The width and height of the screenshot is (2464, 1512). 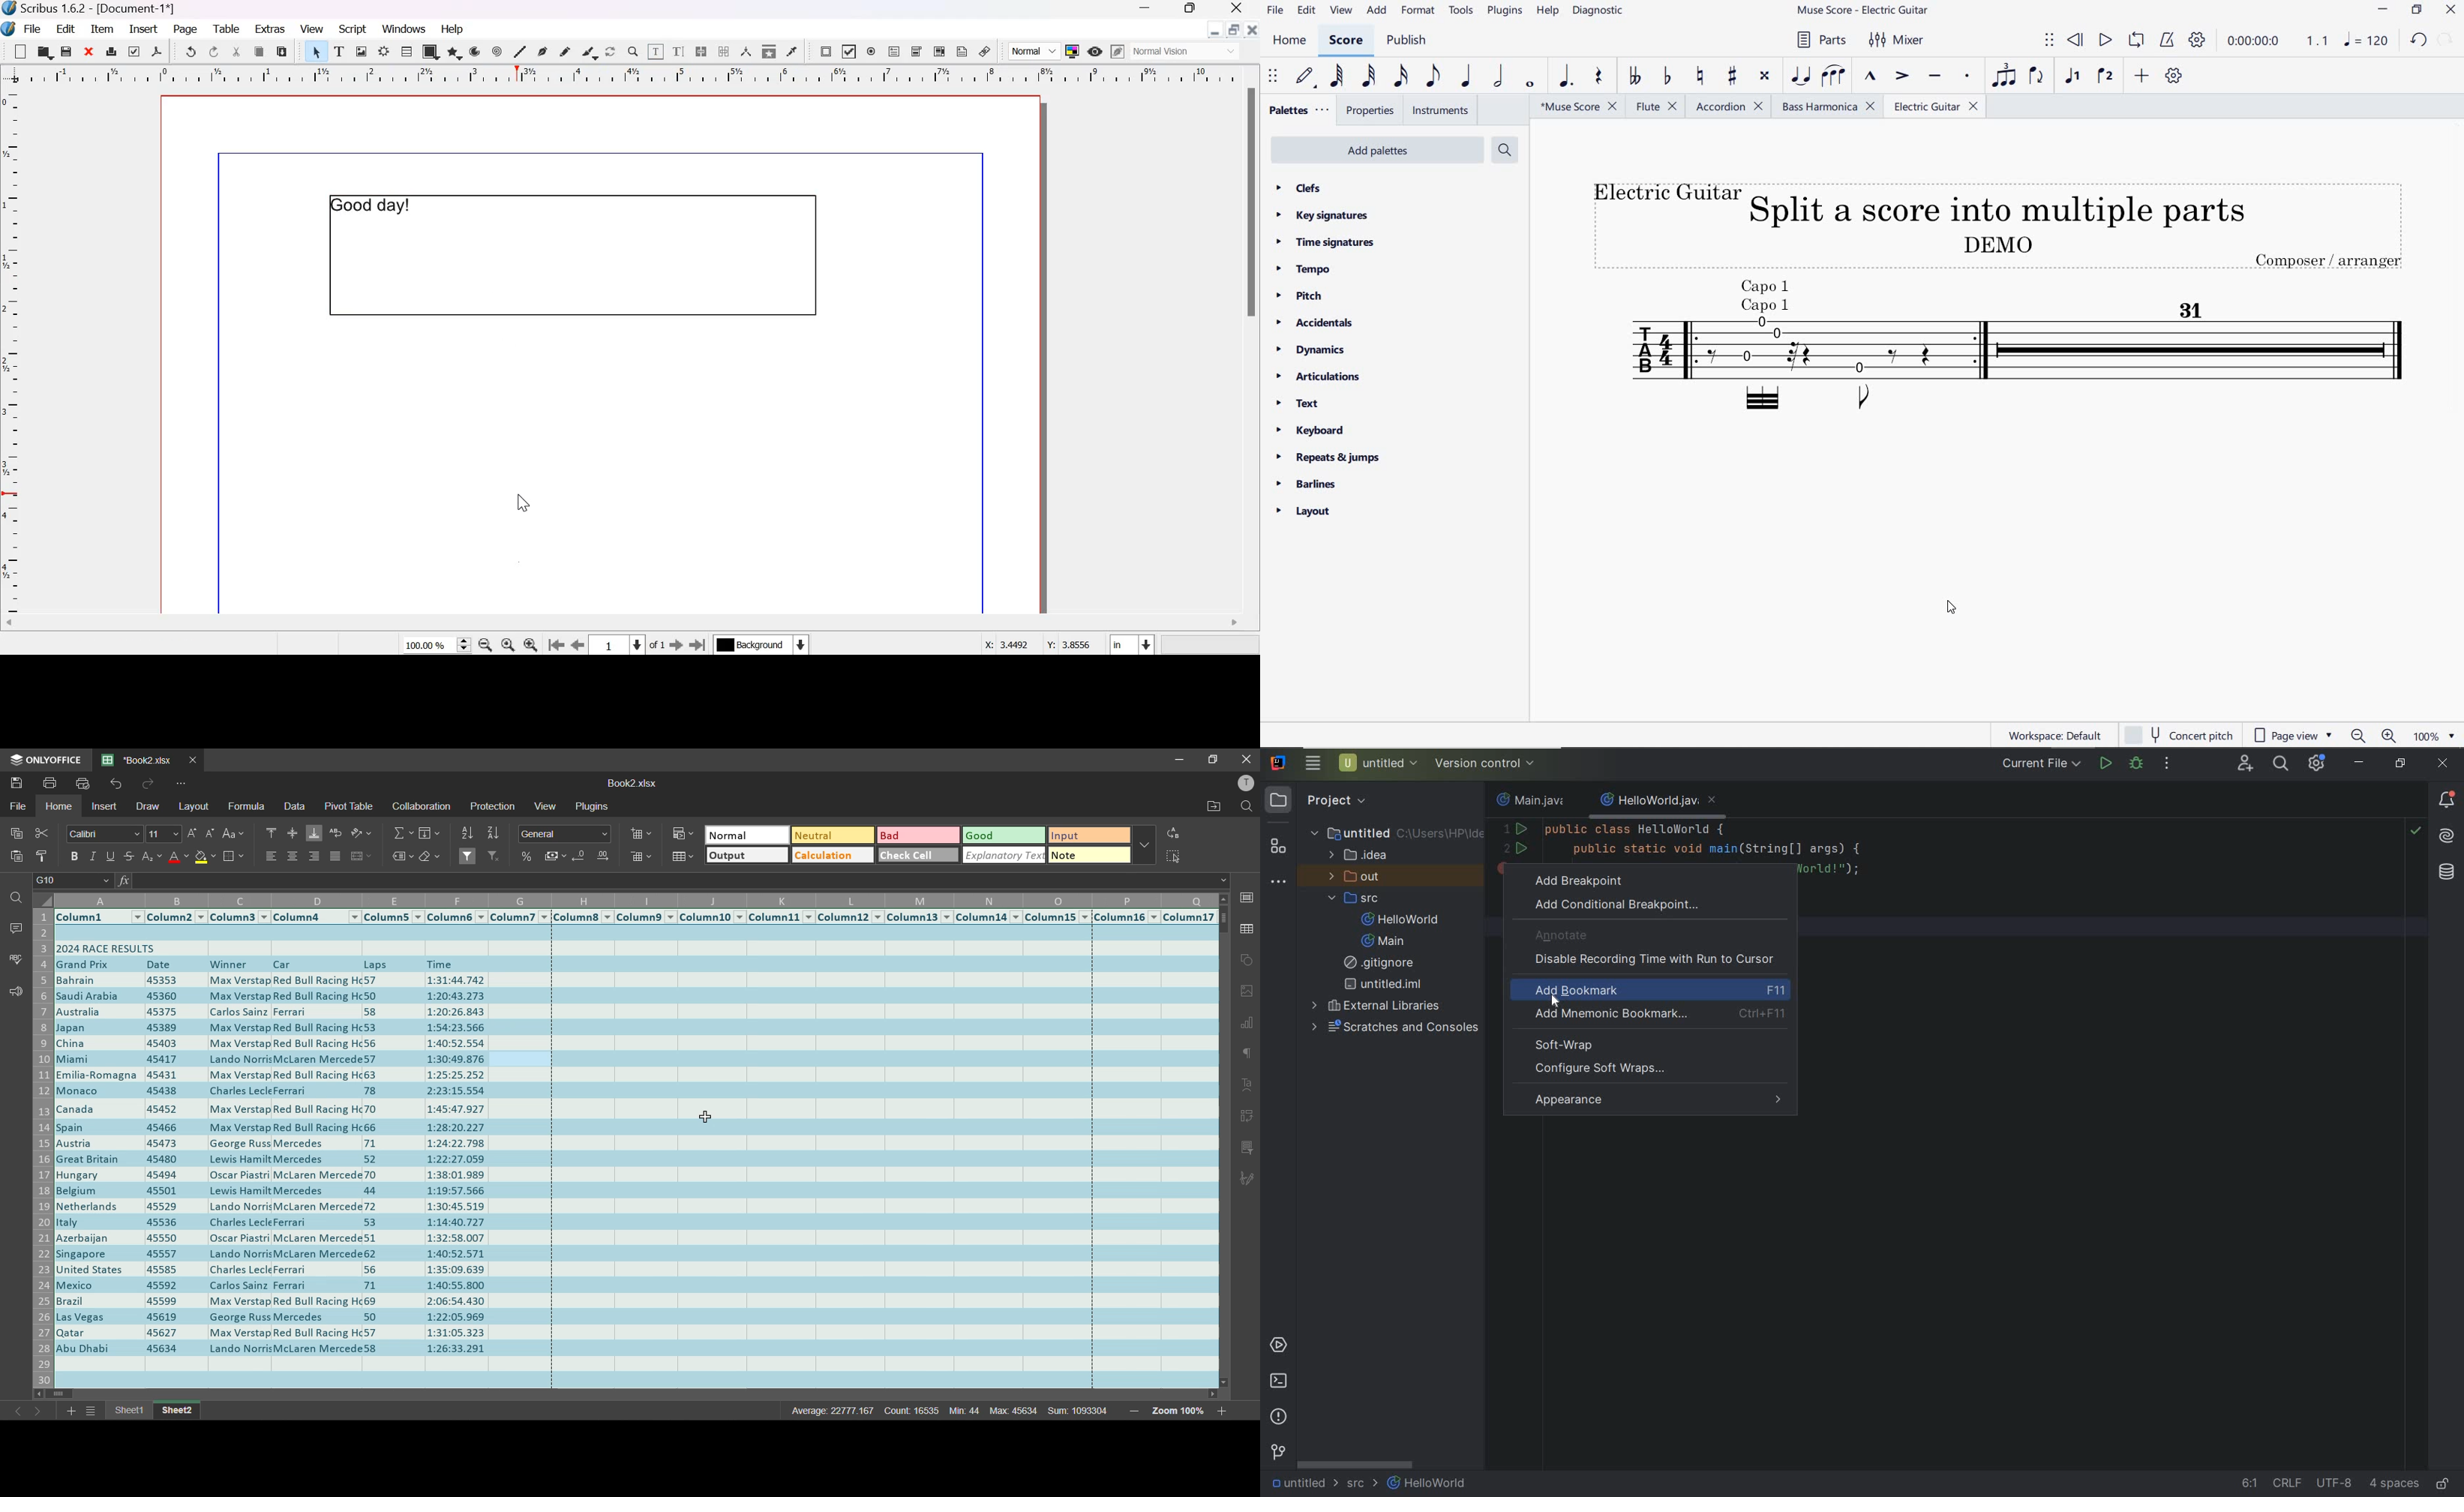 I want to click on Column , so click(x=1127, y=918).